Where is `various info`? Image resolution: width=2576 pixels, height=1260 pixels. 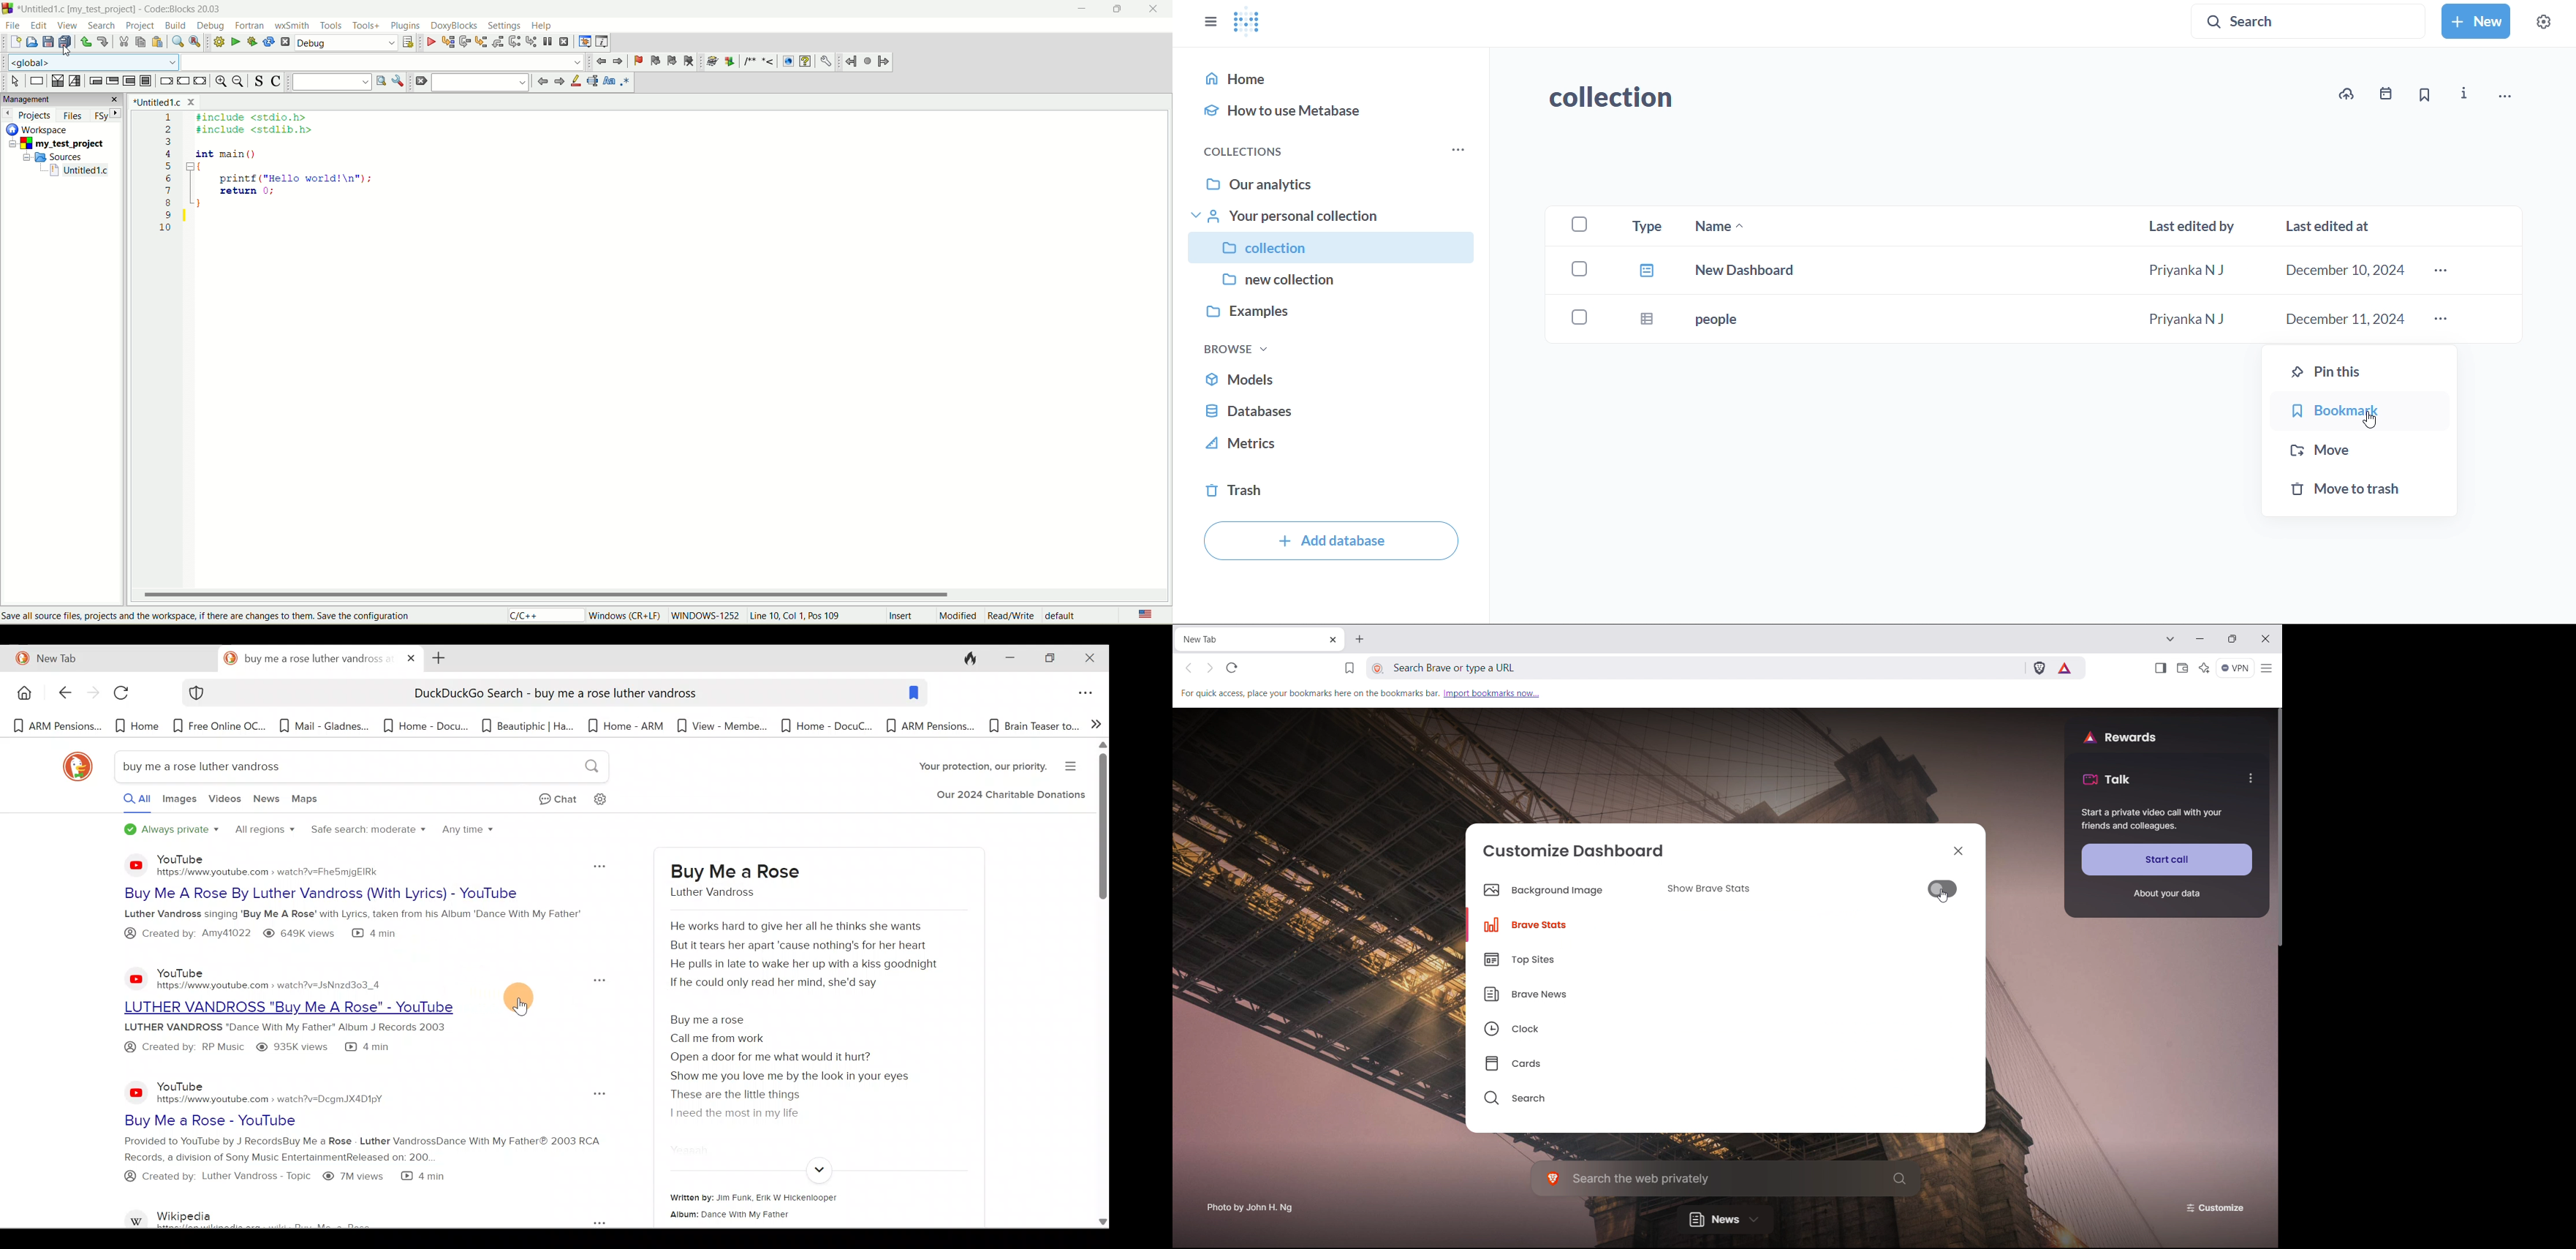 various info is located at coordinates (603, 41).